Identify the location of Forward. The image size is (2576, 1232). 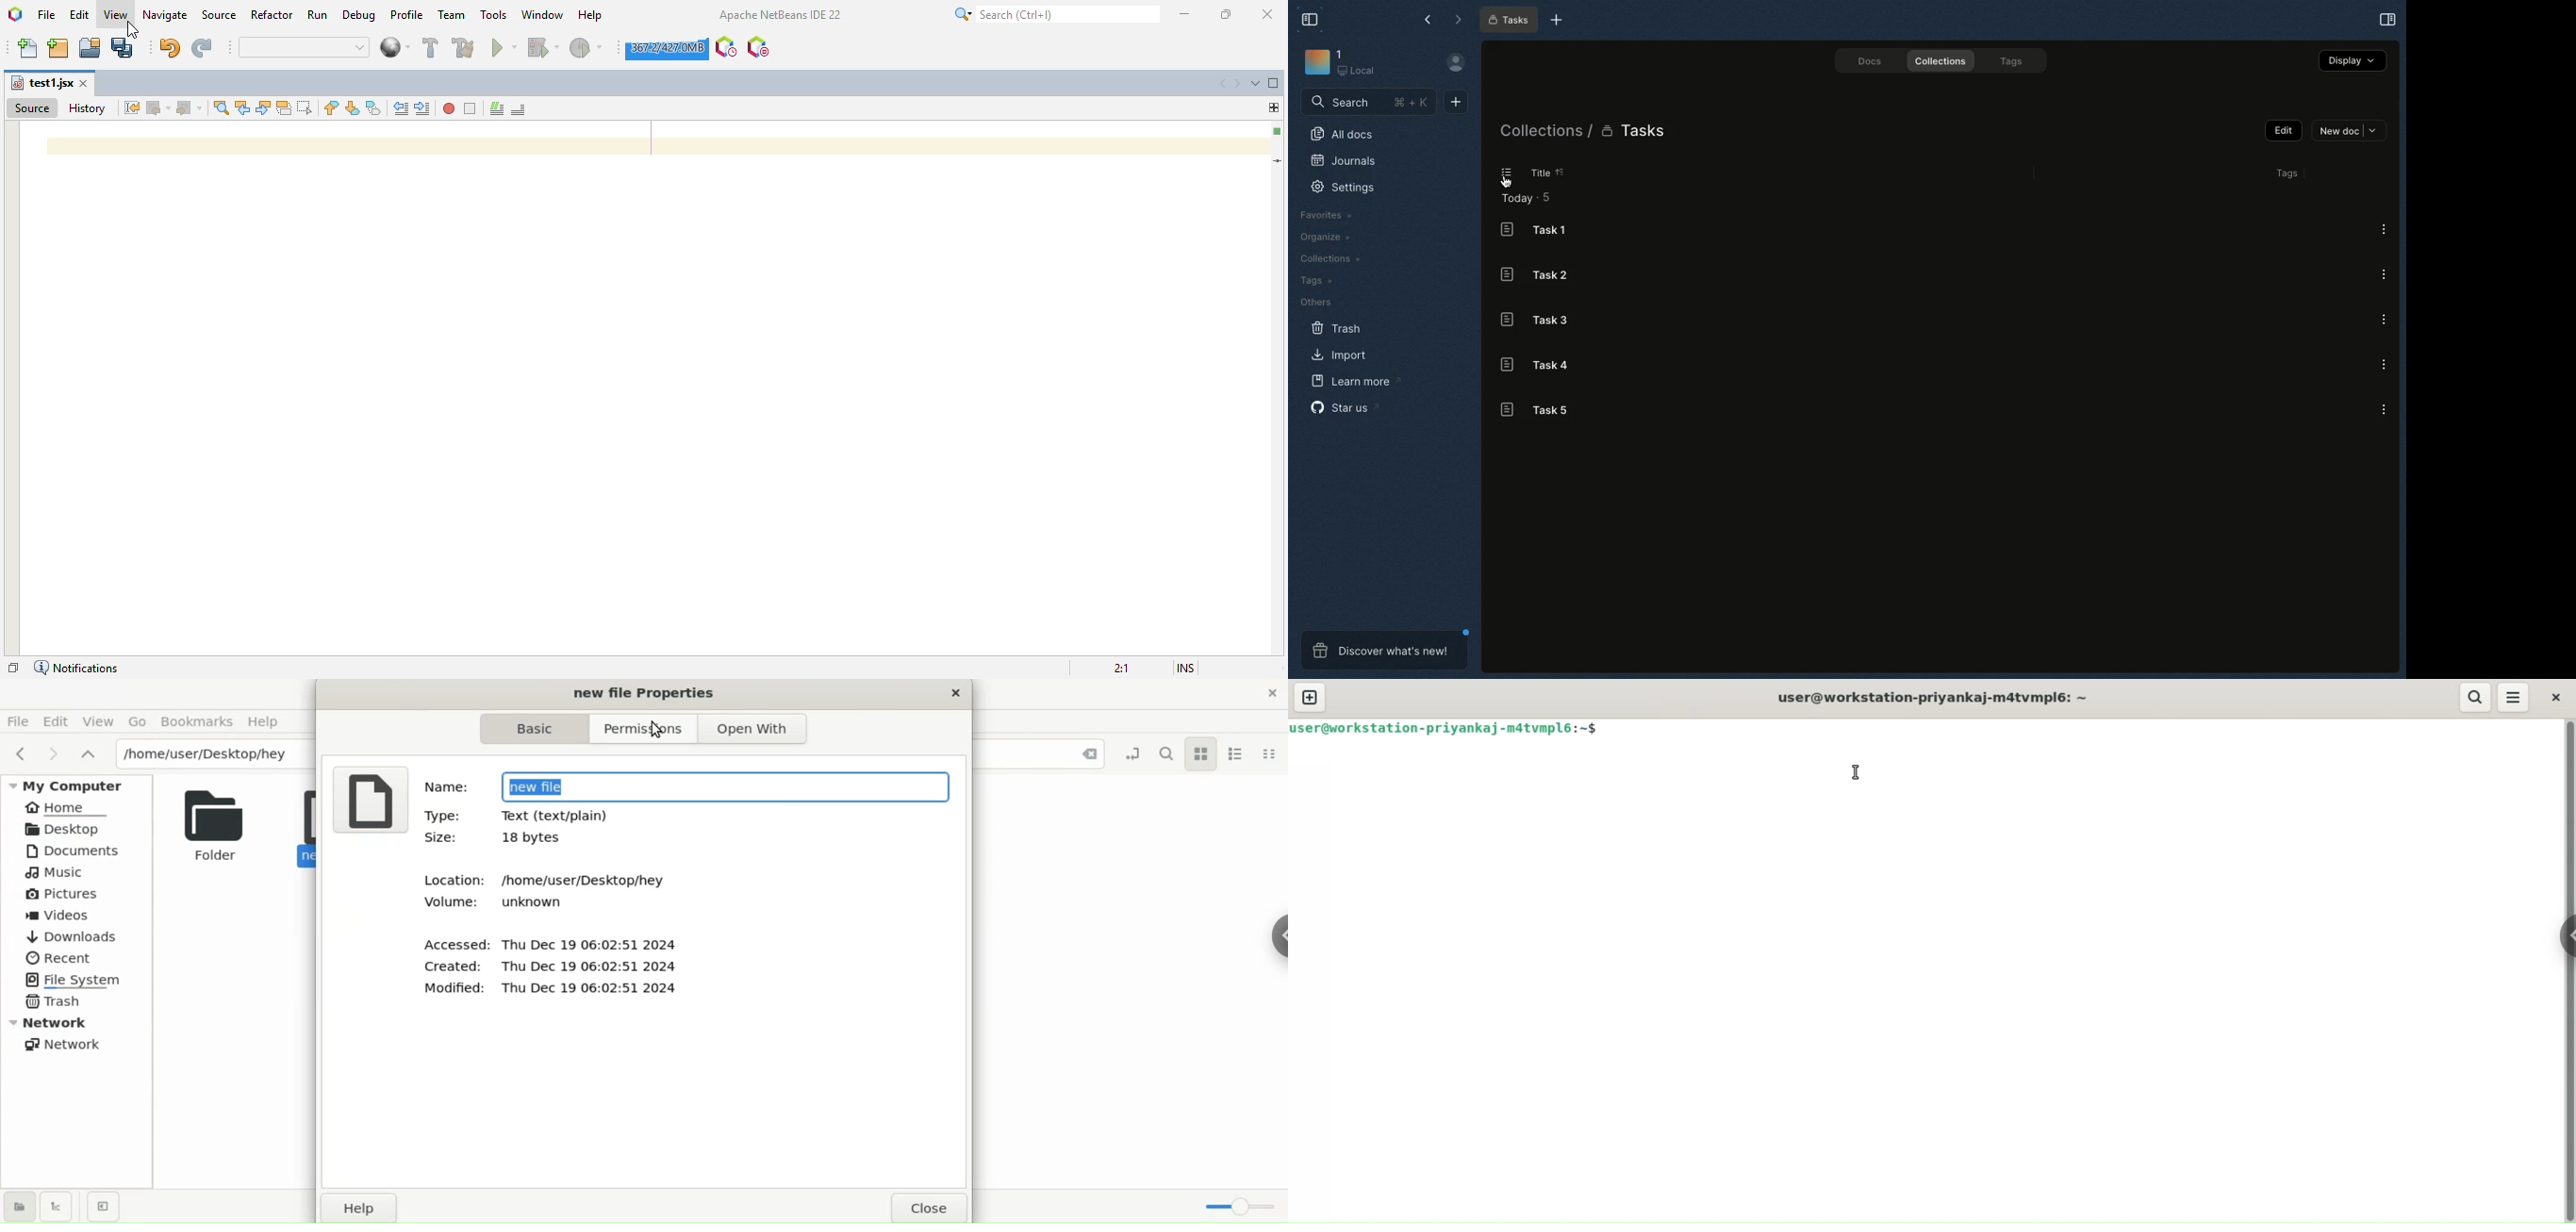
(1460, 20).